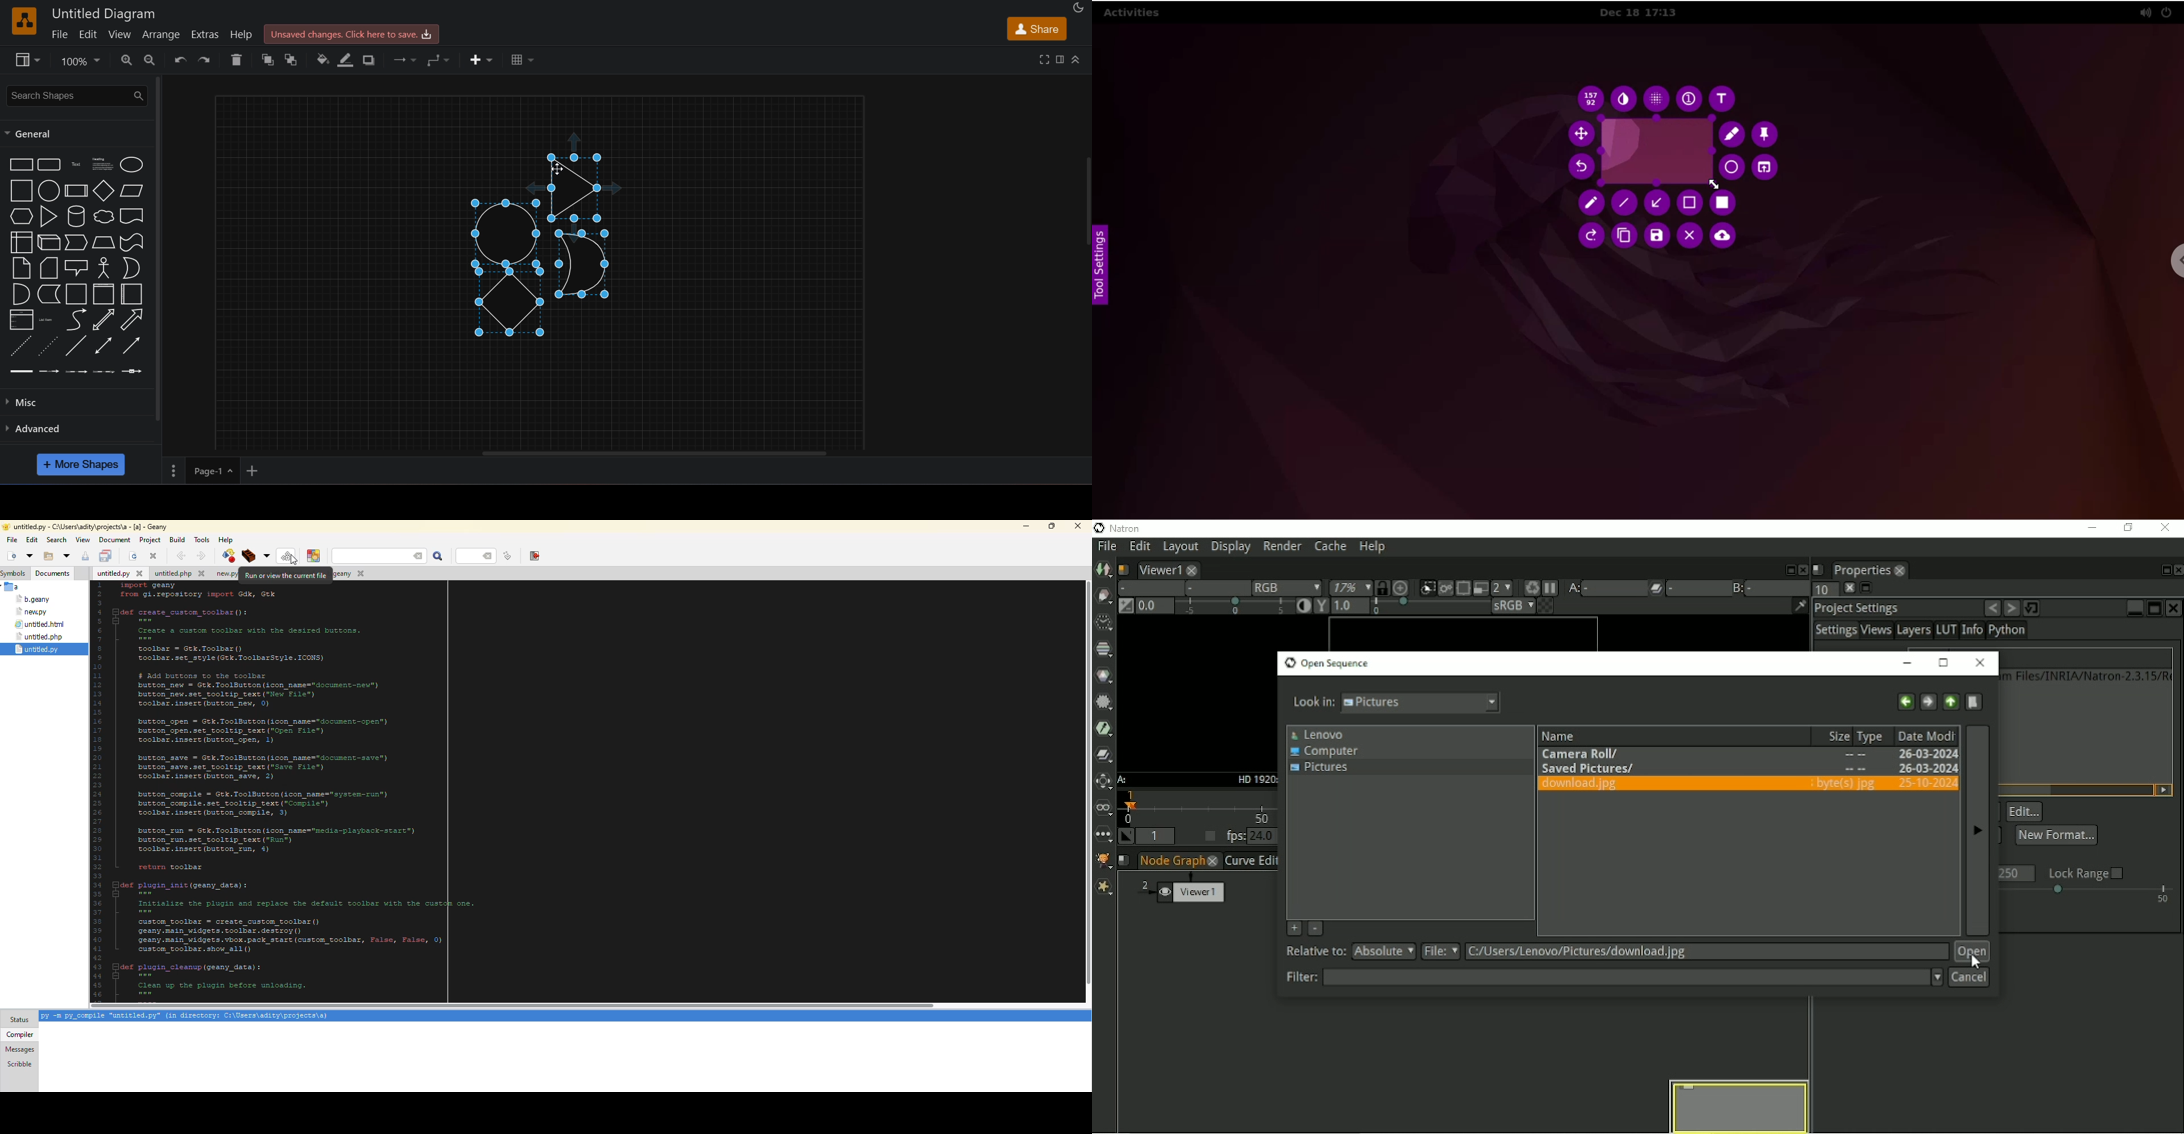 The width and height of the screenshot is (2184, 1148). Describe the element at coordinates (77, 217) in the screenshot. I see `cylinder` at that location.